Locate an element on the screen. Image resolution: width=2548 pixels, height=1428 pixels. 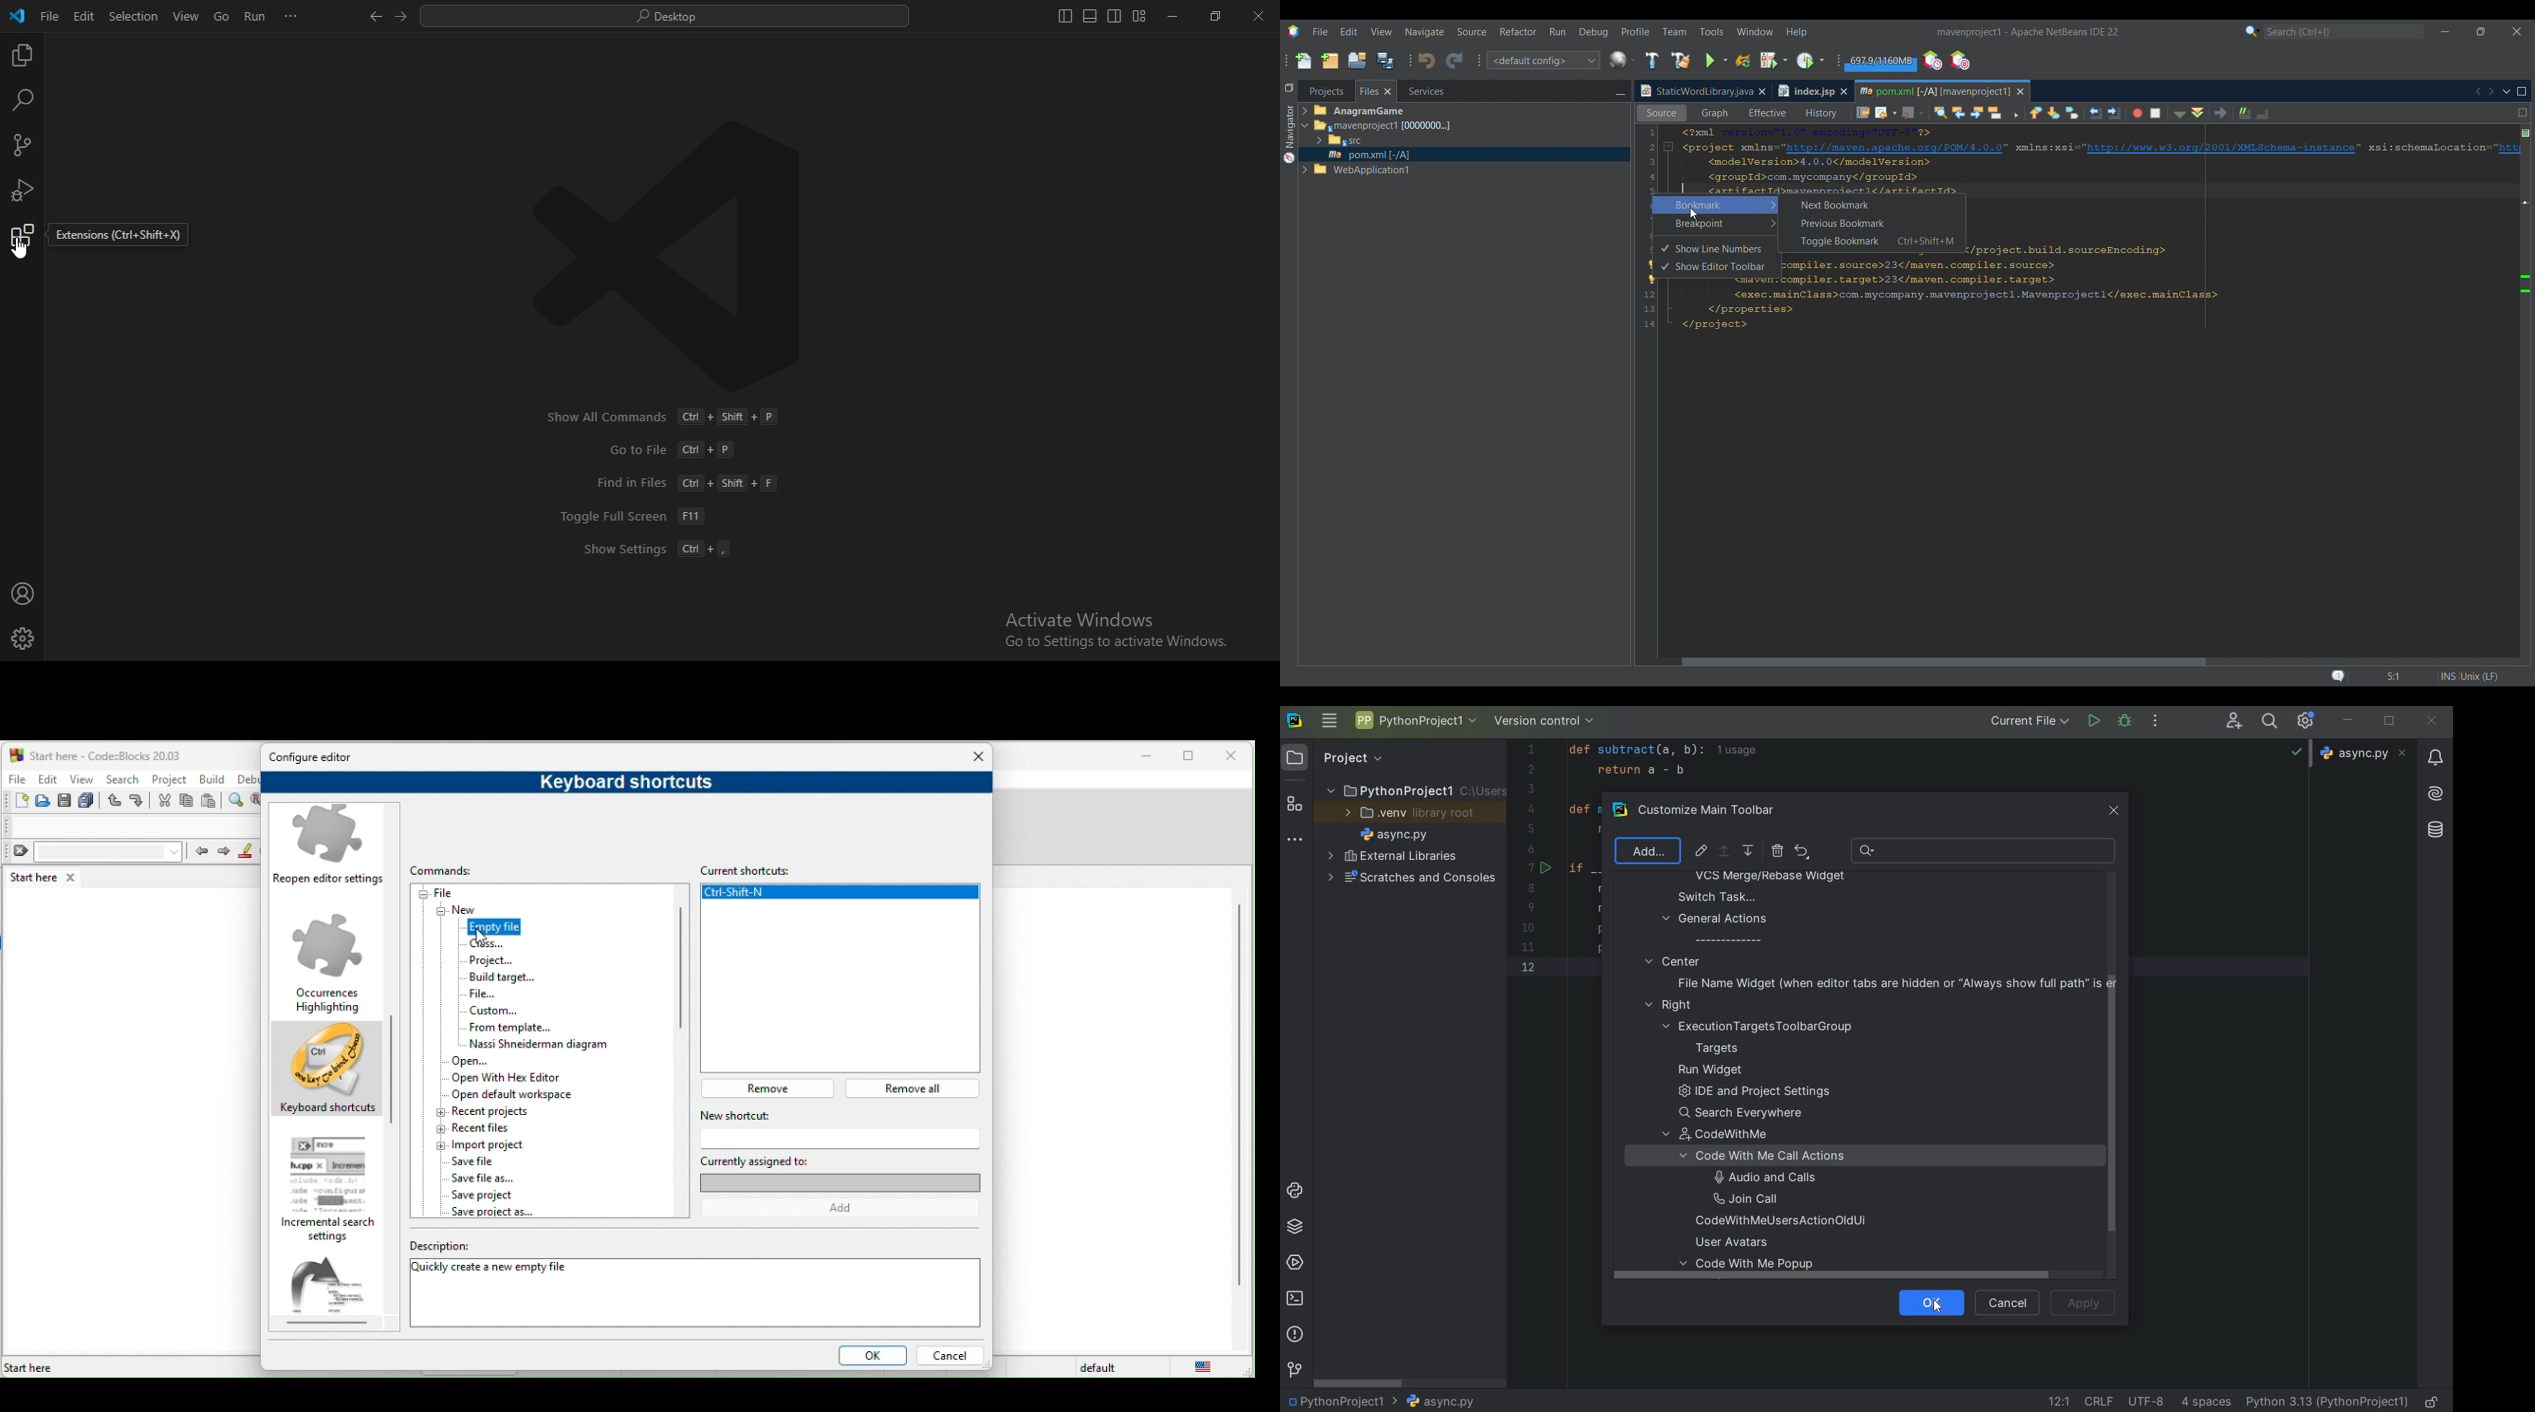
Help menu is located at coordinates (1796, 33).